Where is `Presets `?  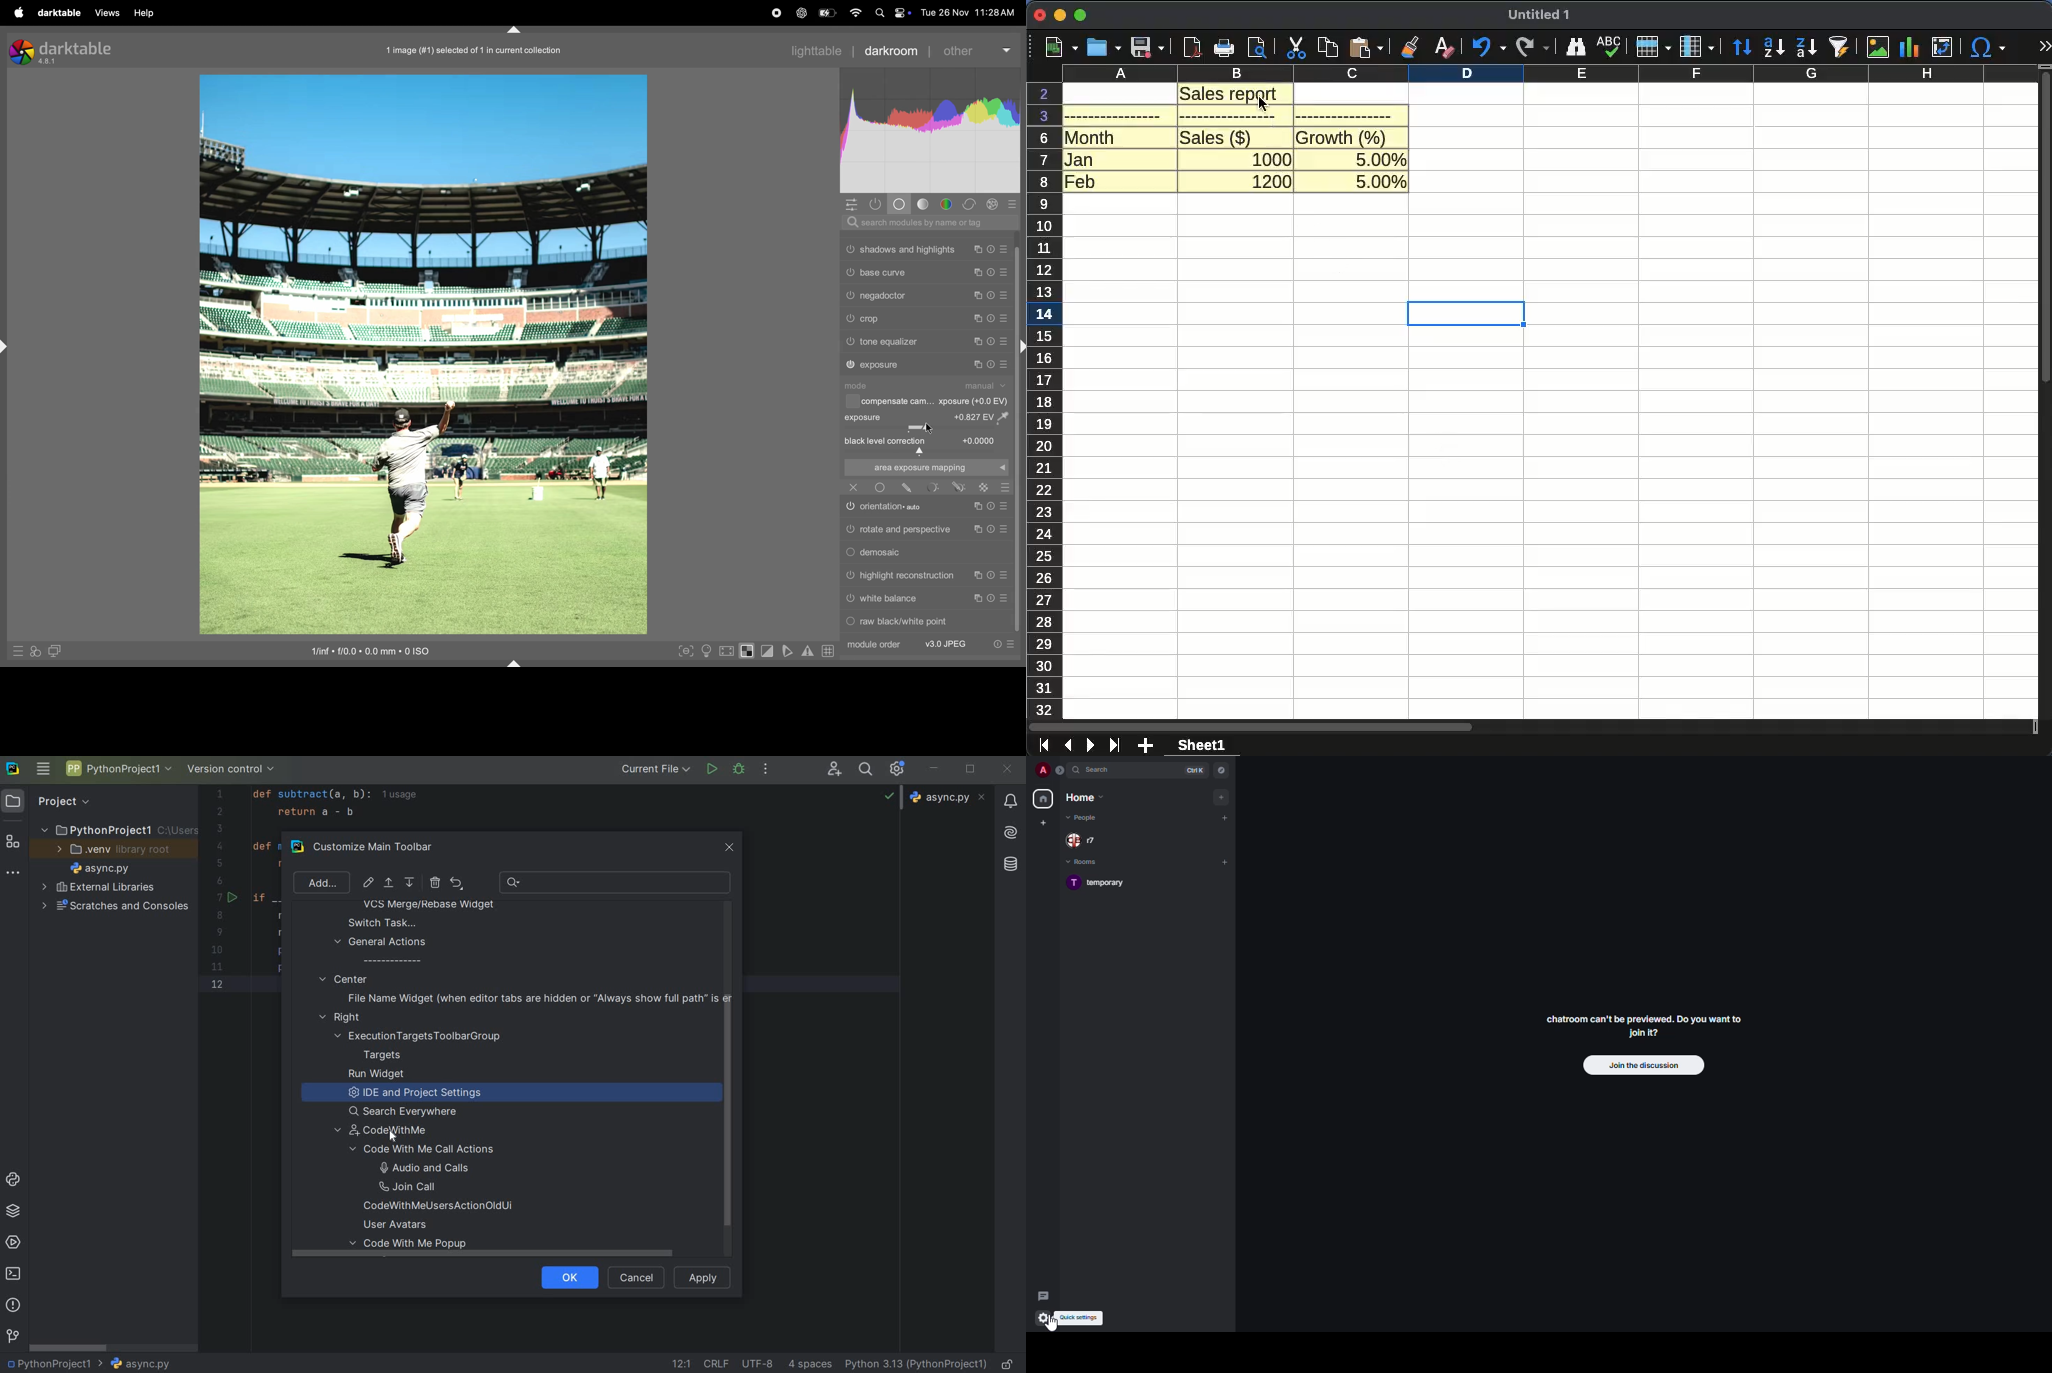 Presets  is located at coordinates (1004, 365).